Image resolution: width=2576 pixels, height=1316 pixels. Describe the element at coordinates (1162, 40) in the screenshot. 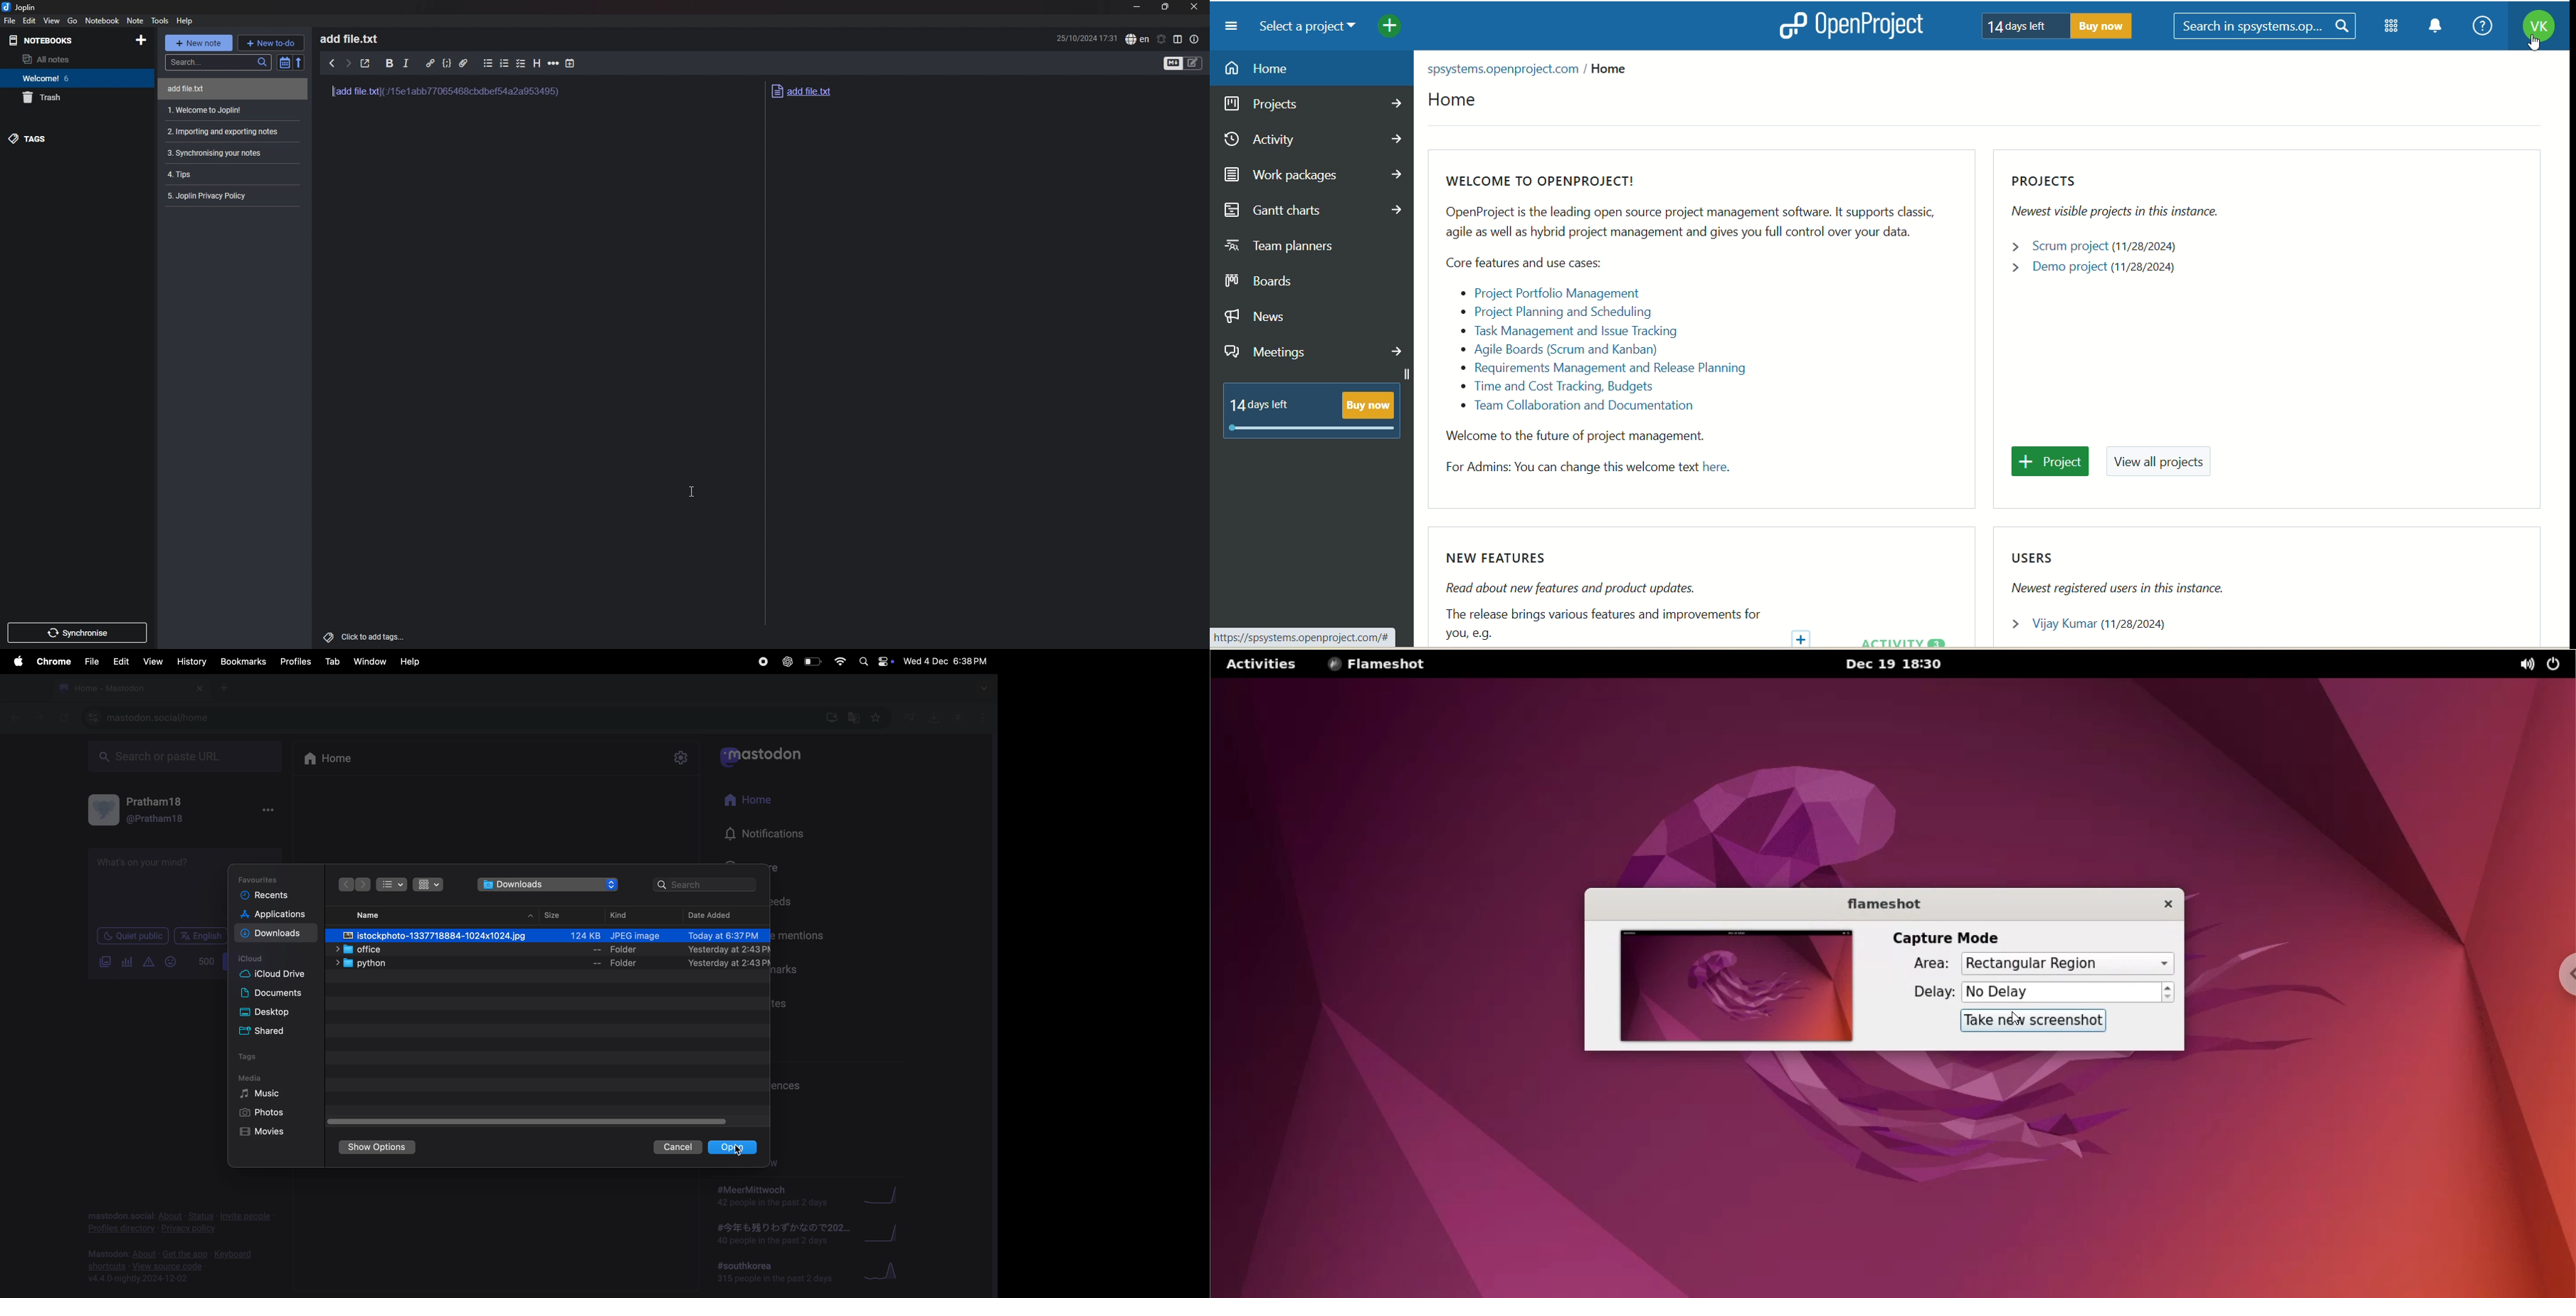

I see `set alarm` at that location.